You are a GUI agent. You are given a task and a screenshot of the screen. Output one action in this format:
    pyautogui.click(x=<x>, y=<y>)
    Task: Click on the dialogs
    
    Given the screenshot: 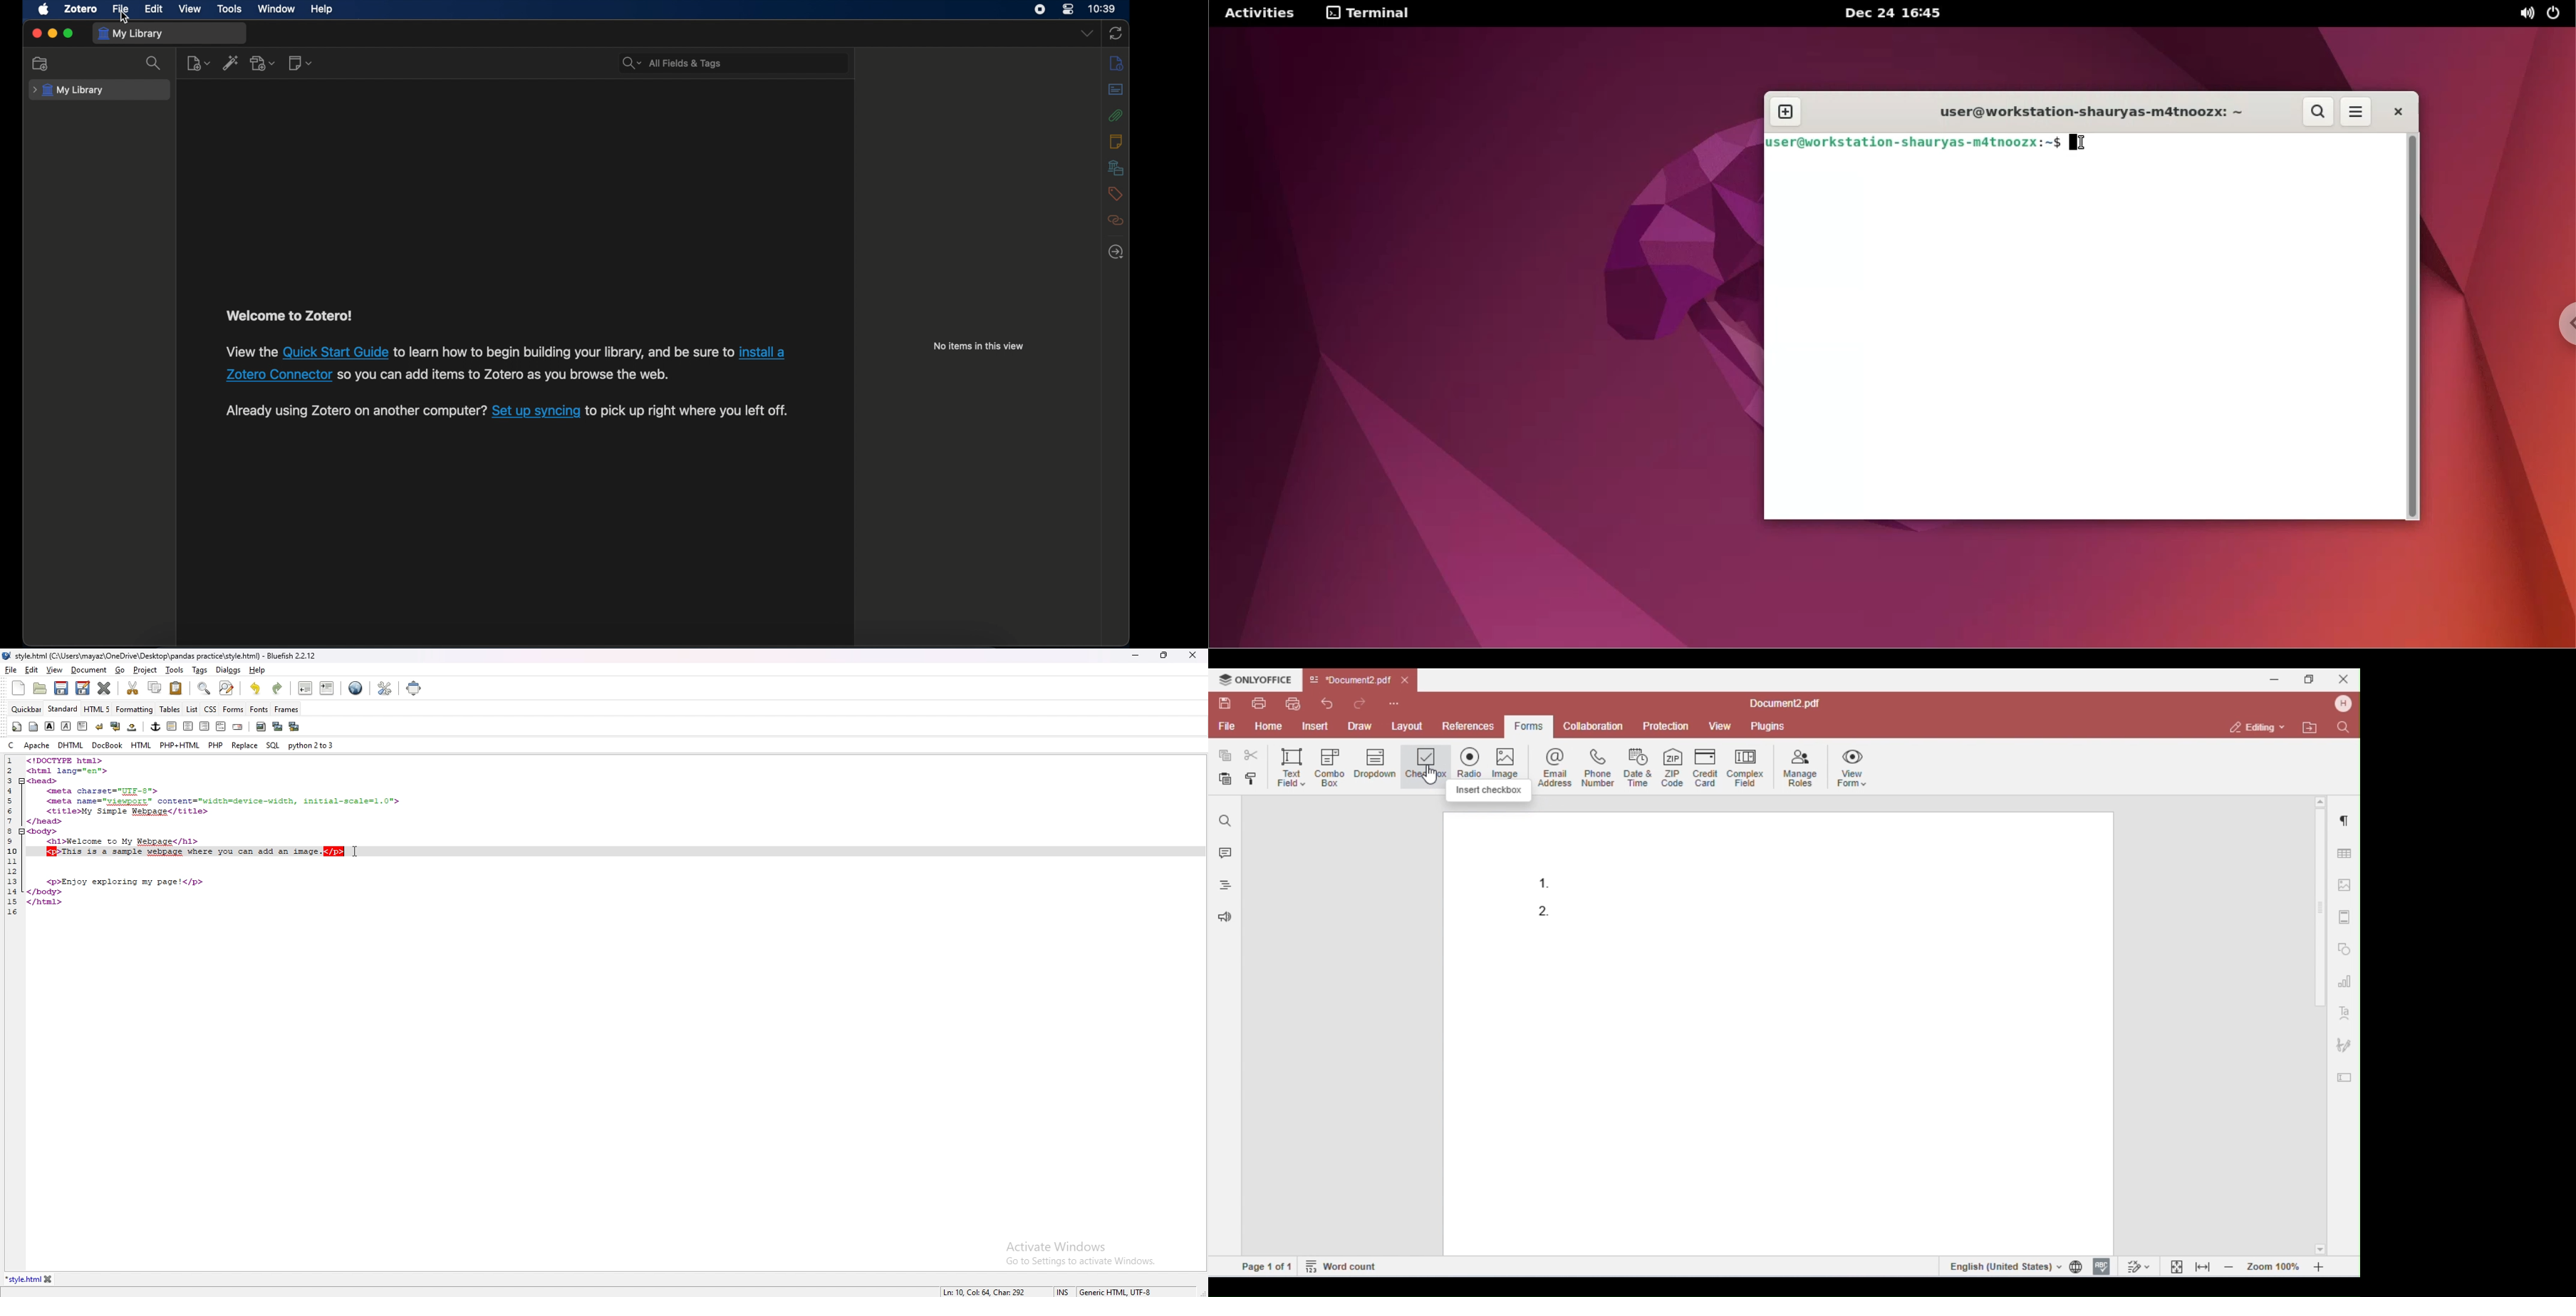 What is the action you would take?
    pyautogui.click(x=228, y=670)
    